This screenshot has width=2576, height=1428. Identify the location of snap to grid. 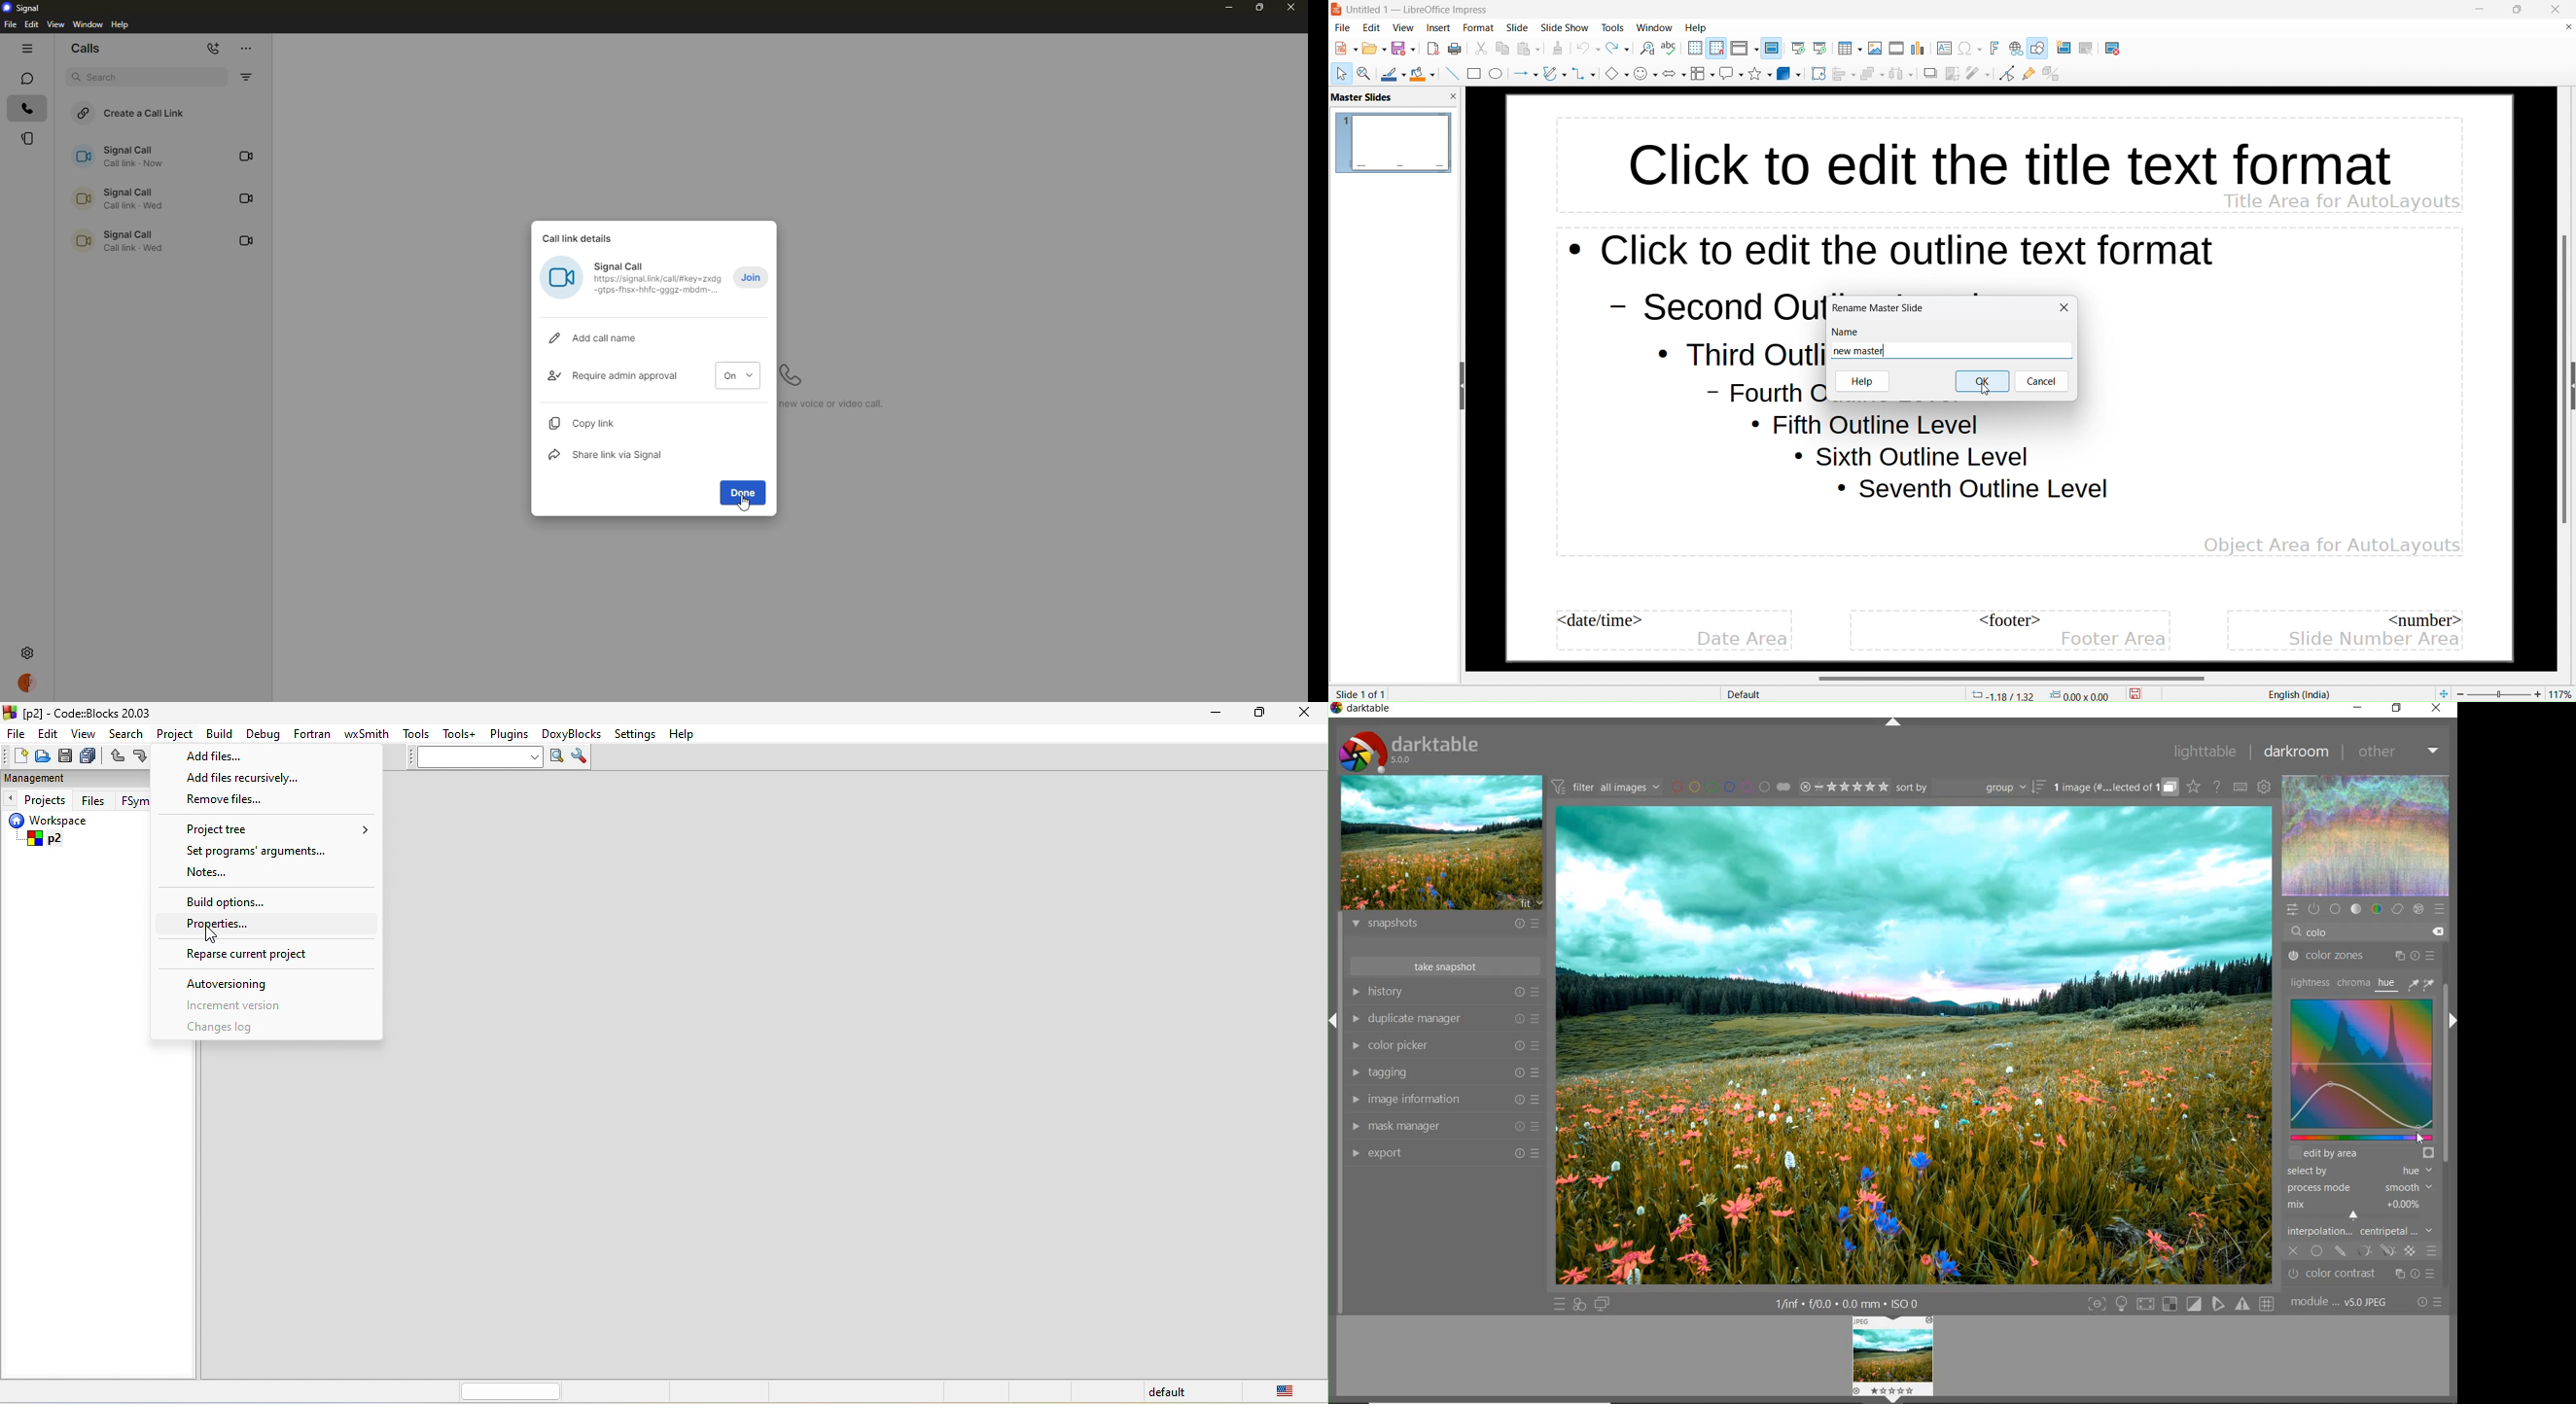
(1717, 48).